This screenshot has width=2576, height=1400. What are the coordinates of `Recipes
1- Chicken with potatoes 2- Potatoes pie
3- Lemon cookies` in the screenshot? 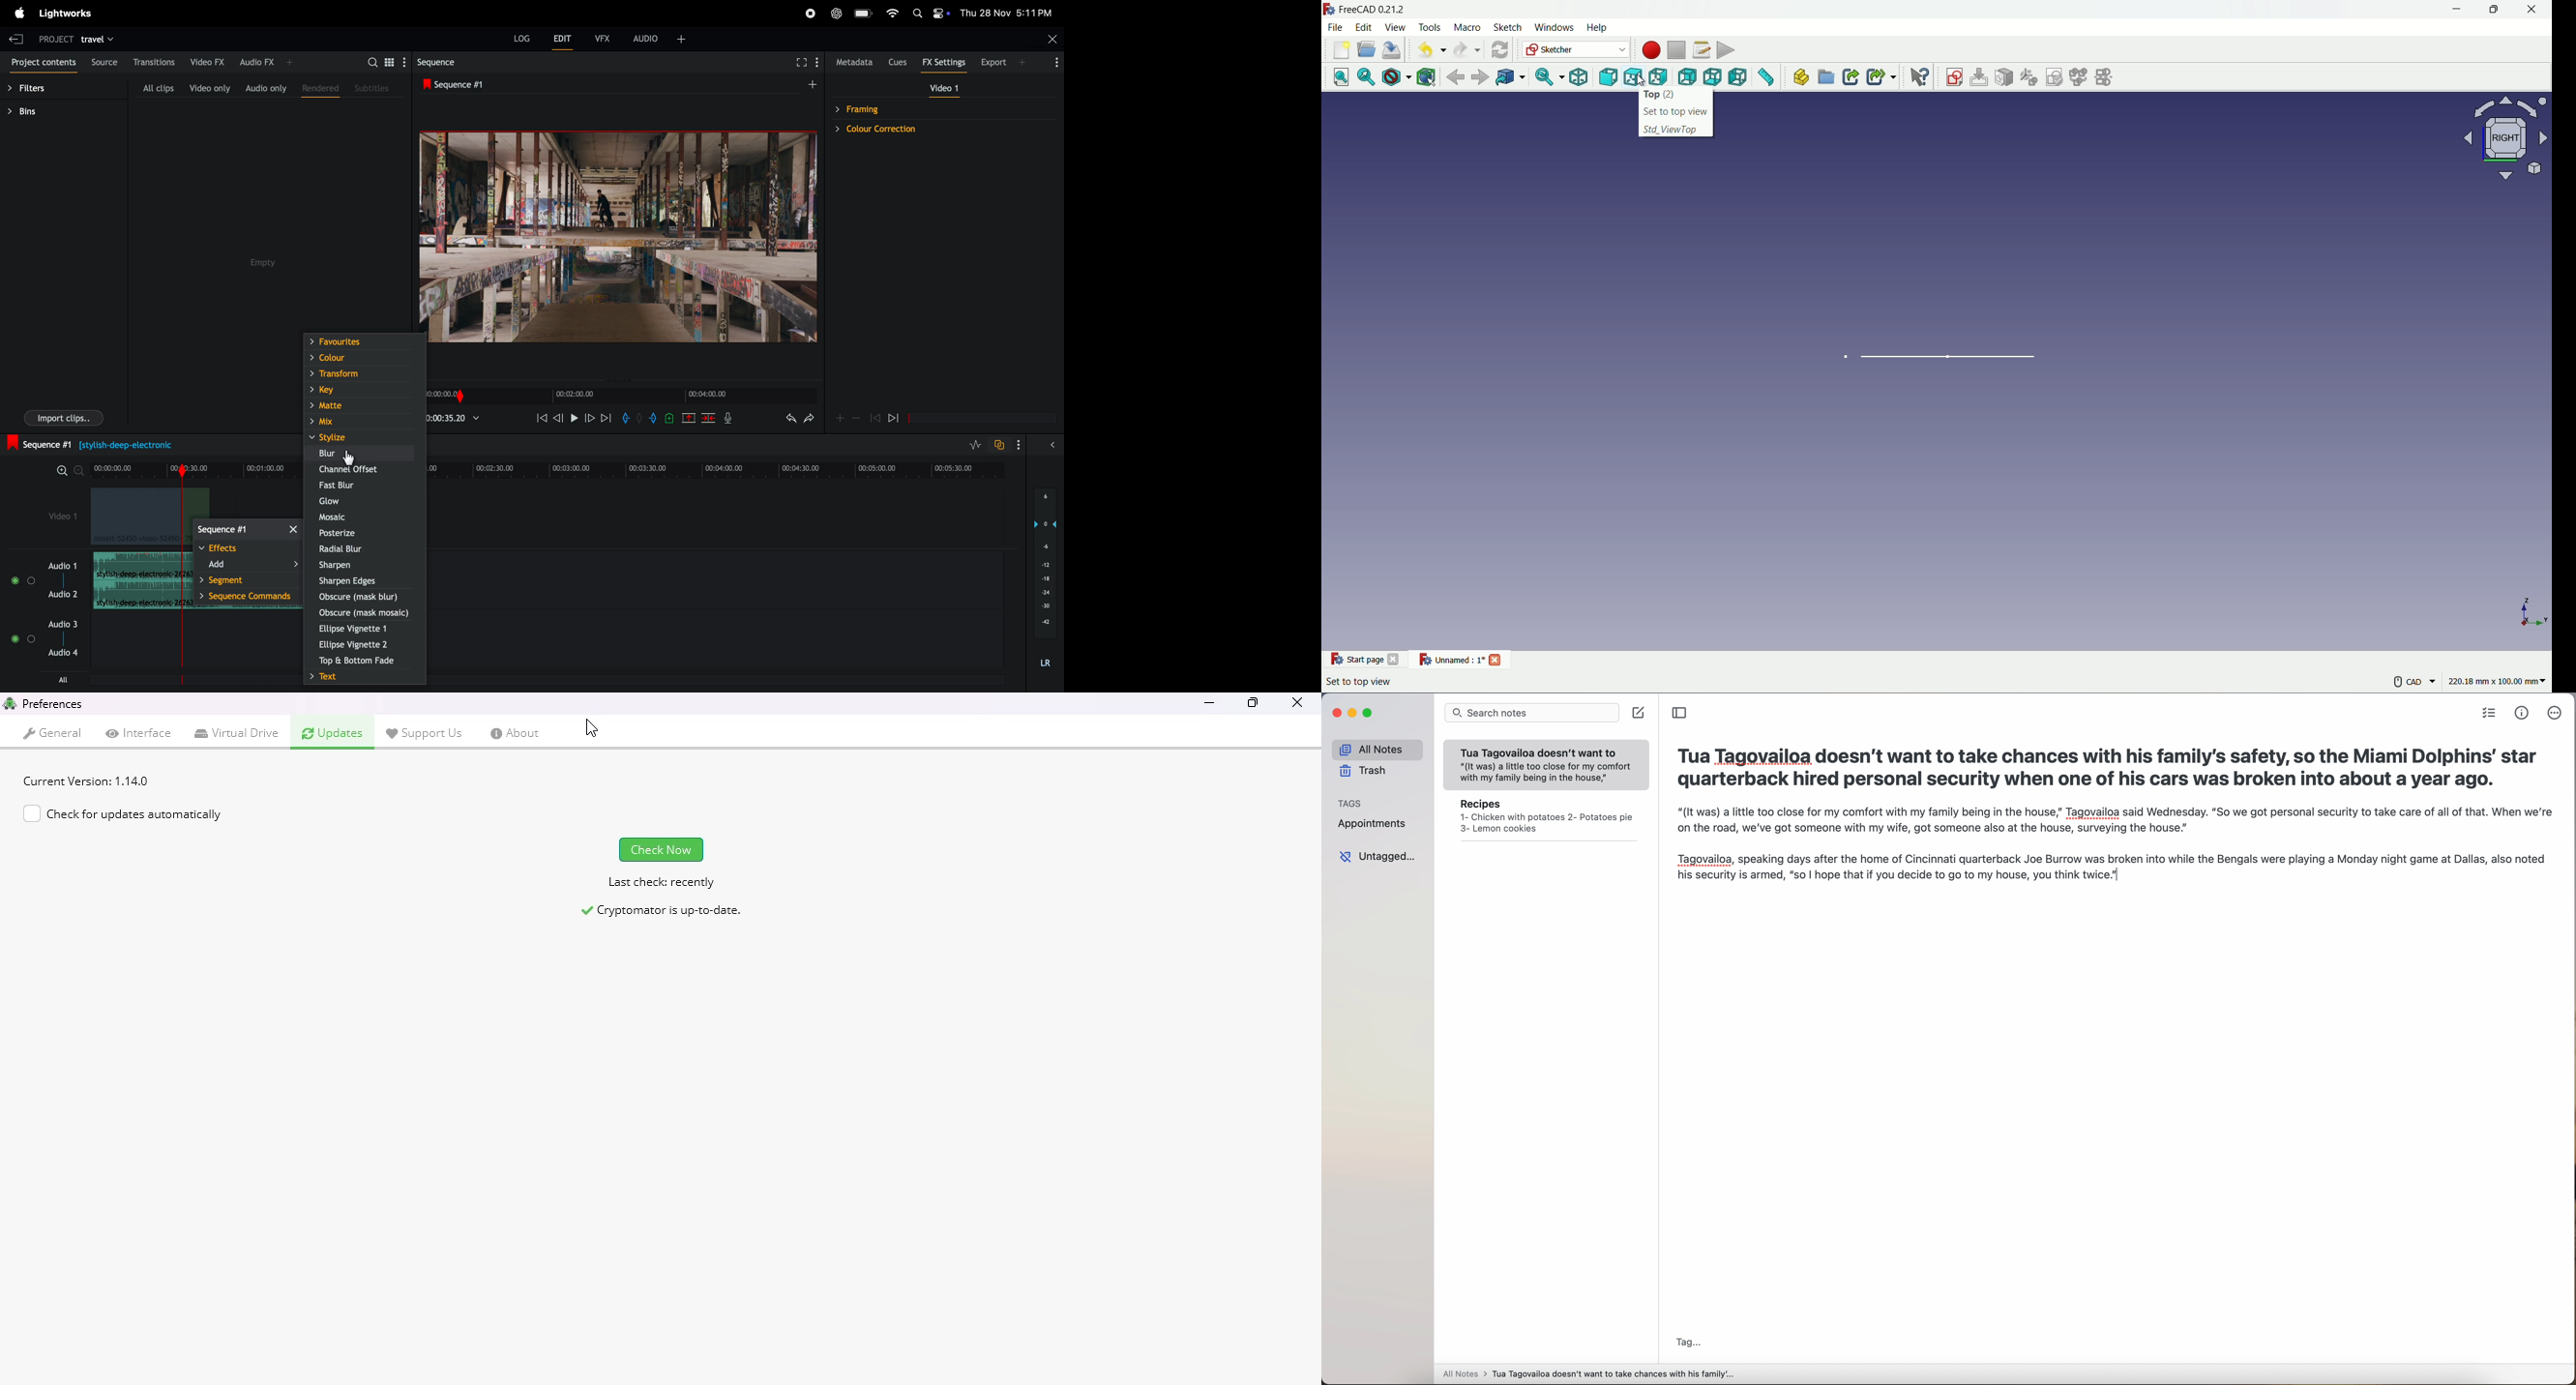 It's located at (1546, 818).